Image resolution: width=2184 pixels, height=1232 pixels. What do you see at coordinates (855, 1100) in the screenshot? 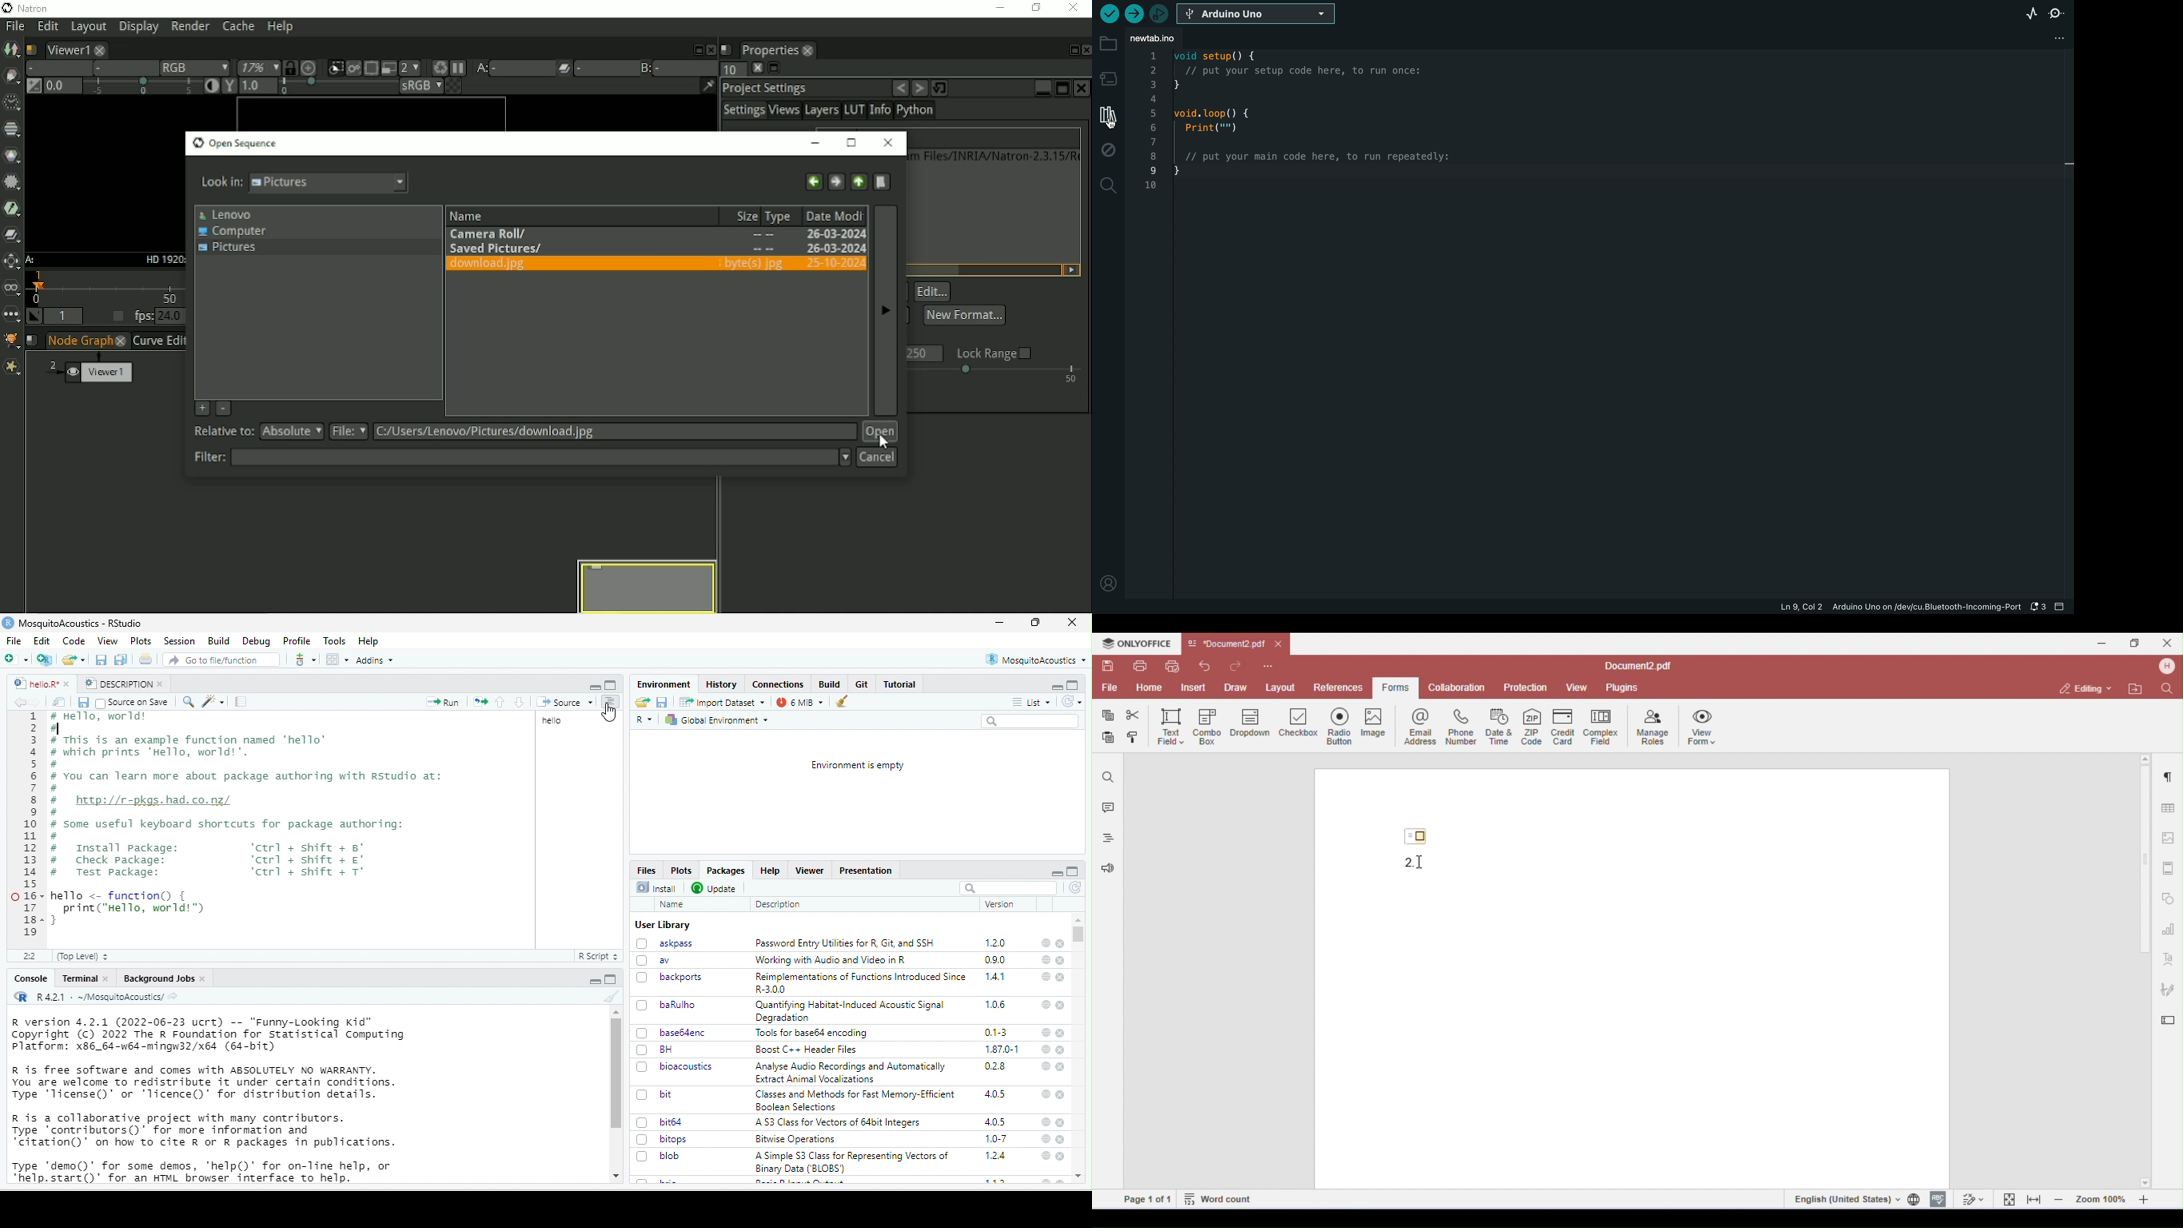
I see `Classes and Methods for Fast Memory-Efficient Boolean Selections` at bounding box center [855, 1100].